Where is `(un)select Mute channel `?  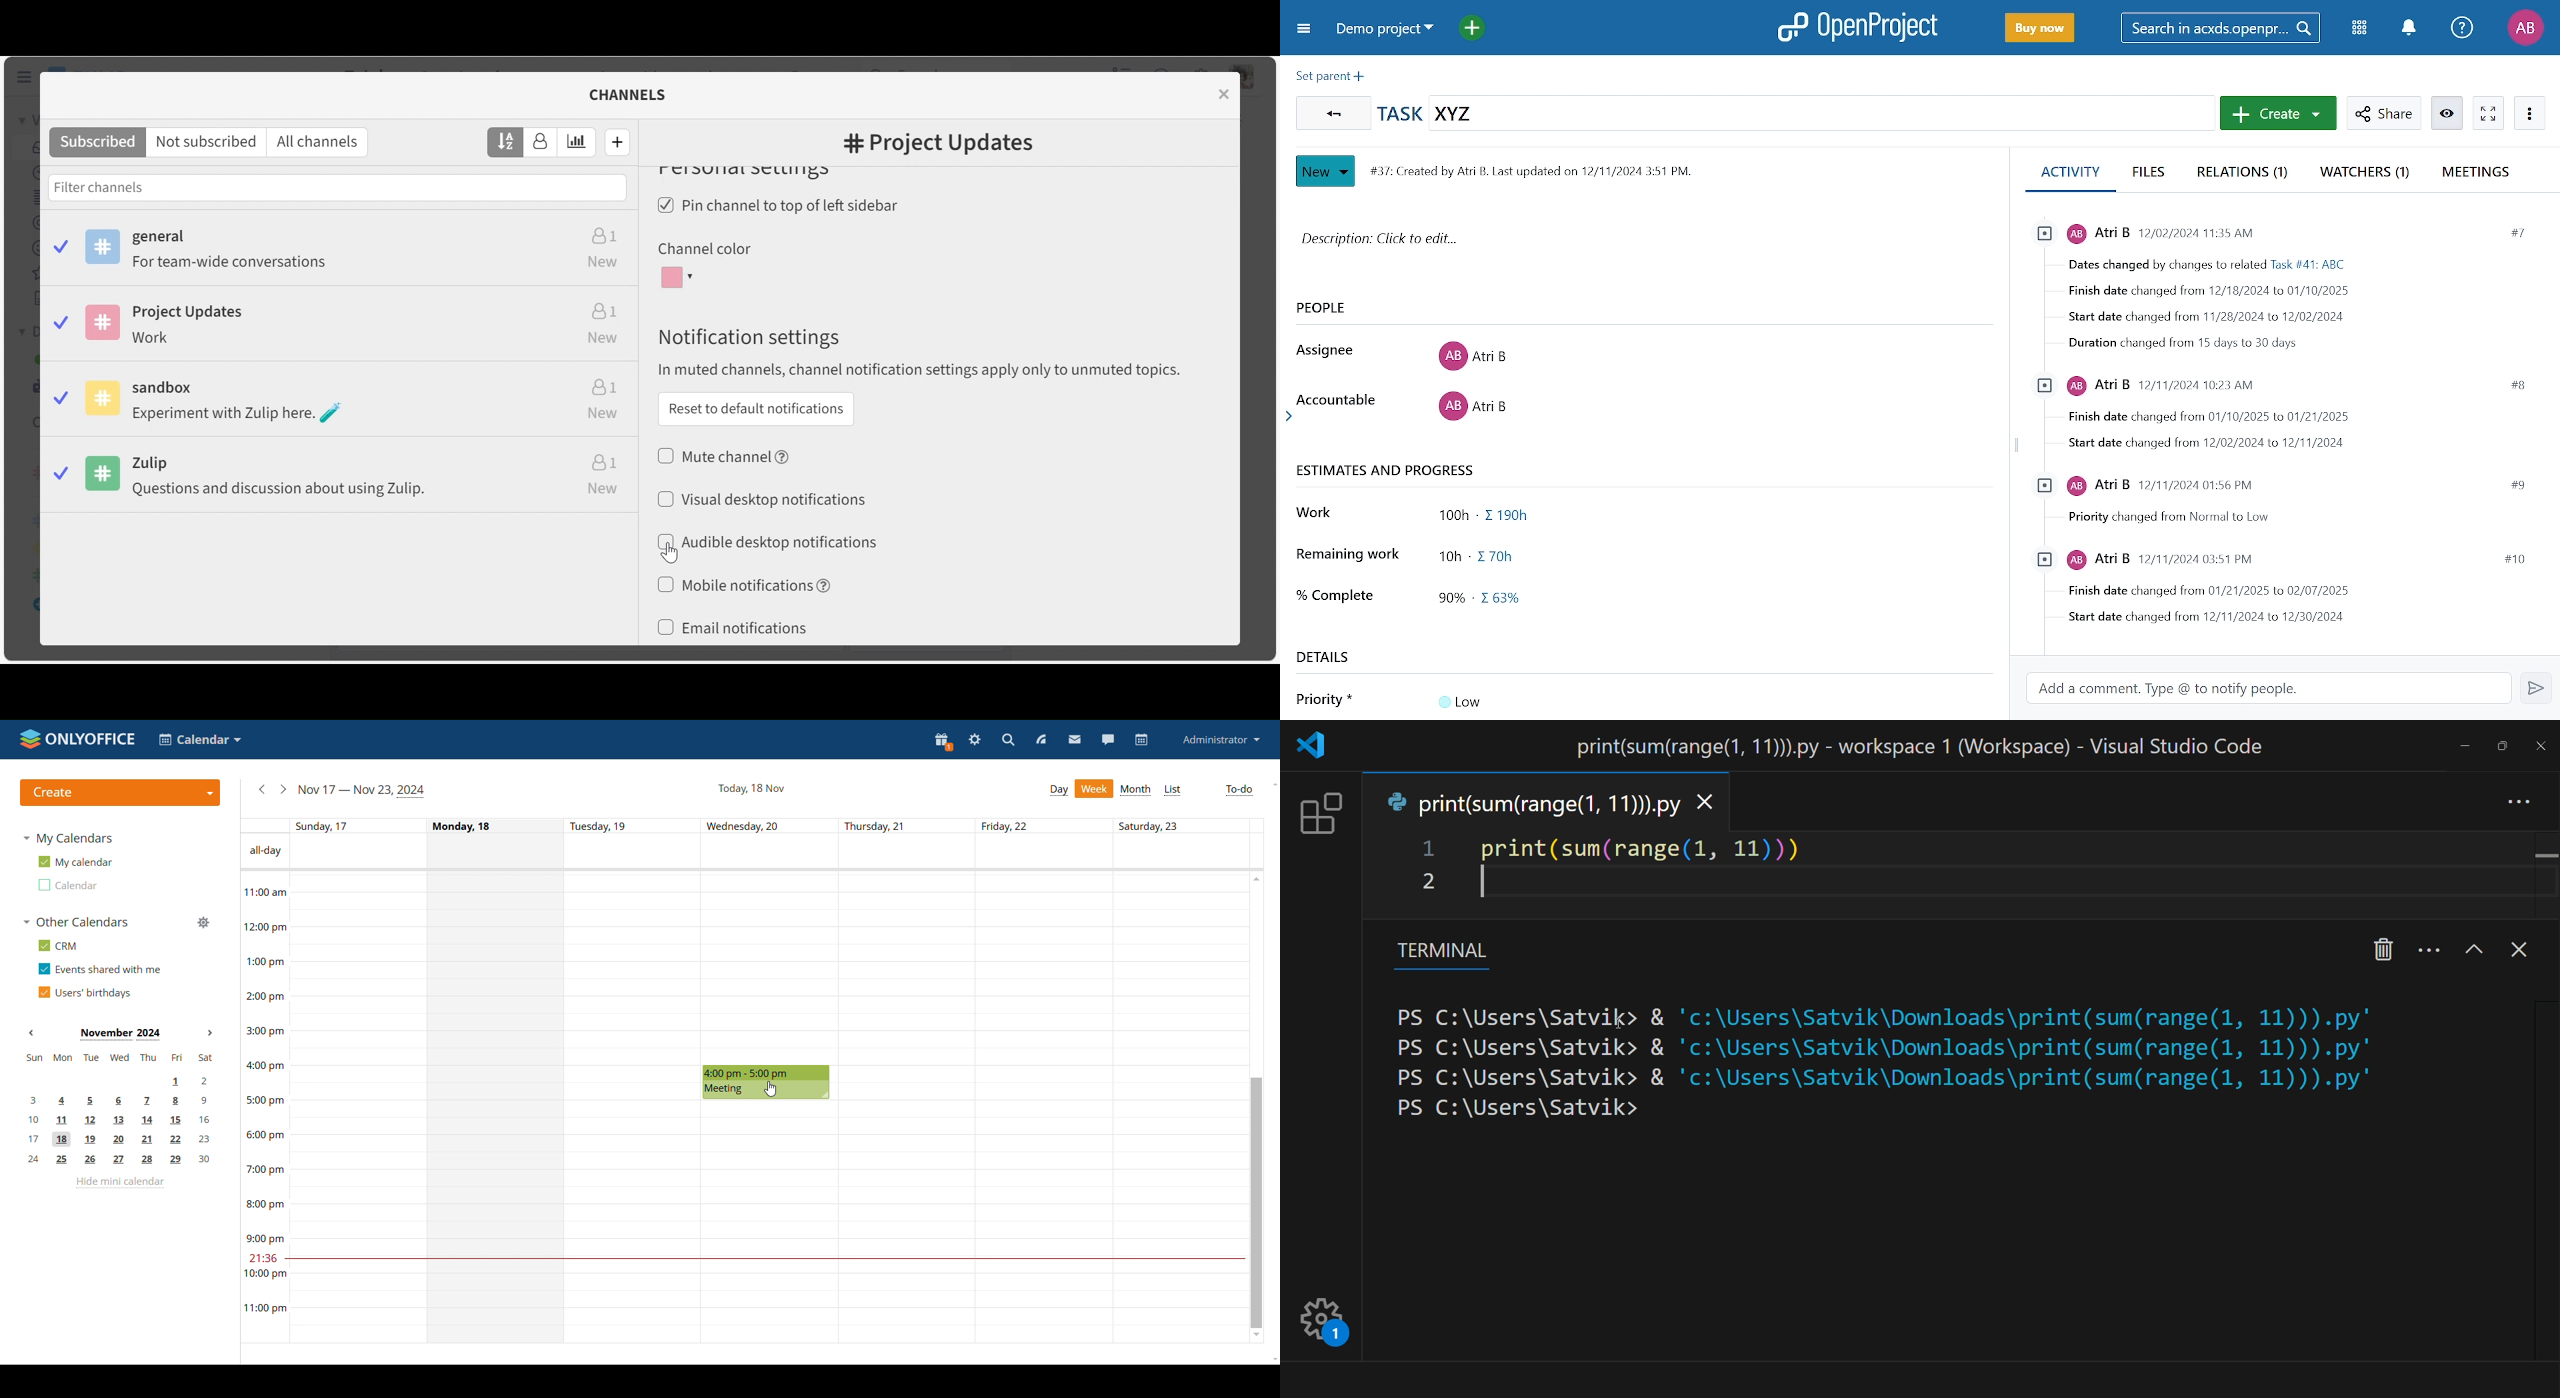
(un)select Mute channel  is located at coordinates (725, 455).